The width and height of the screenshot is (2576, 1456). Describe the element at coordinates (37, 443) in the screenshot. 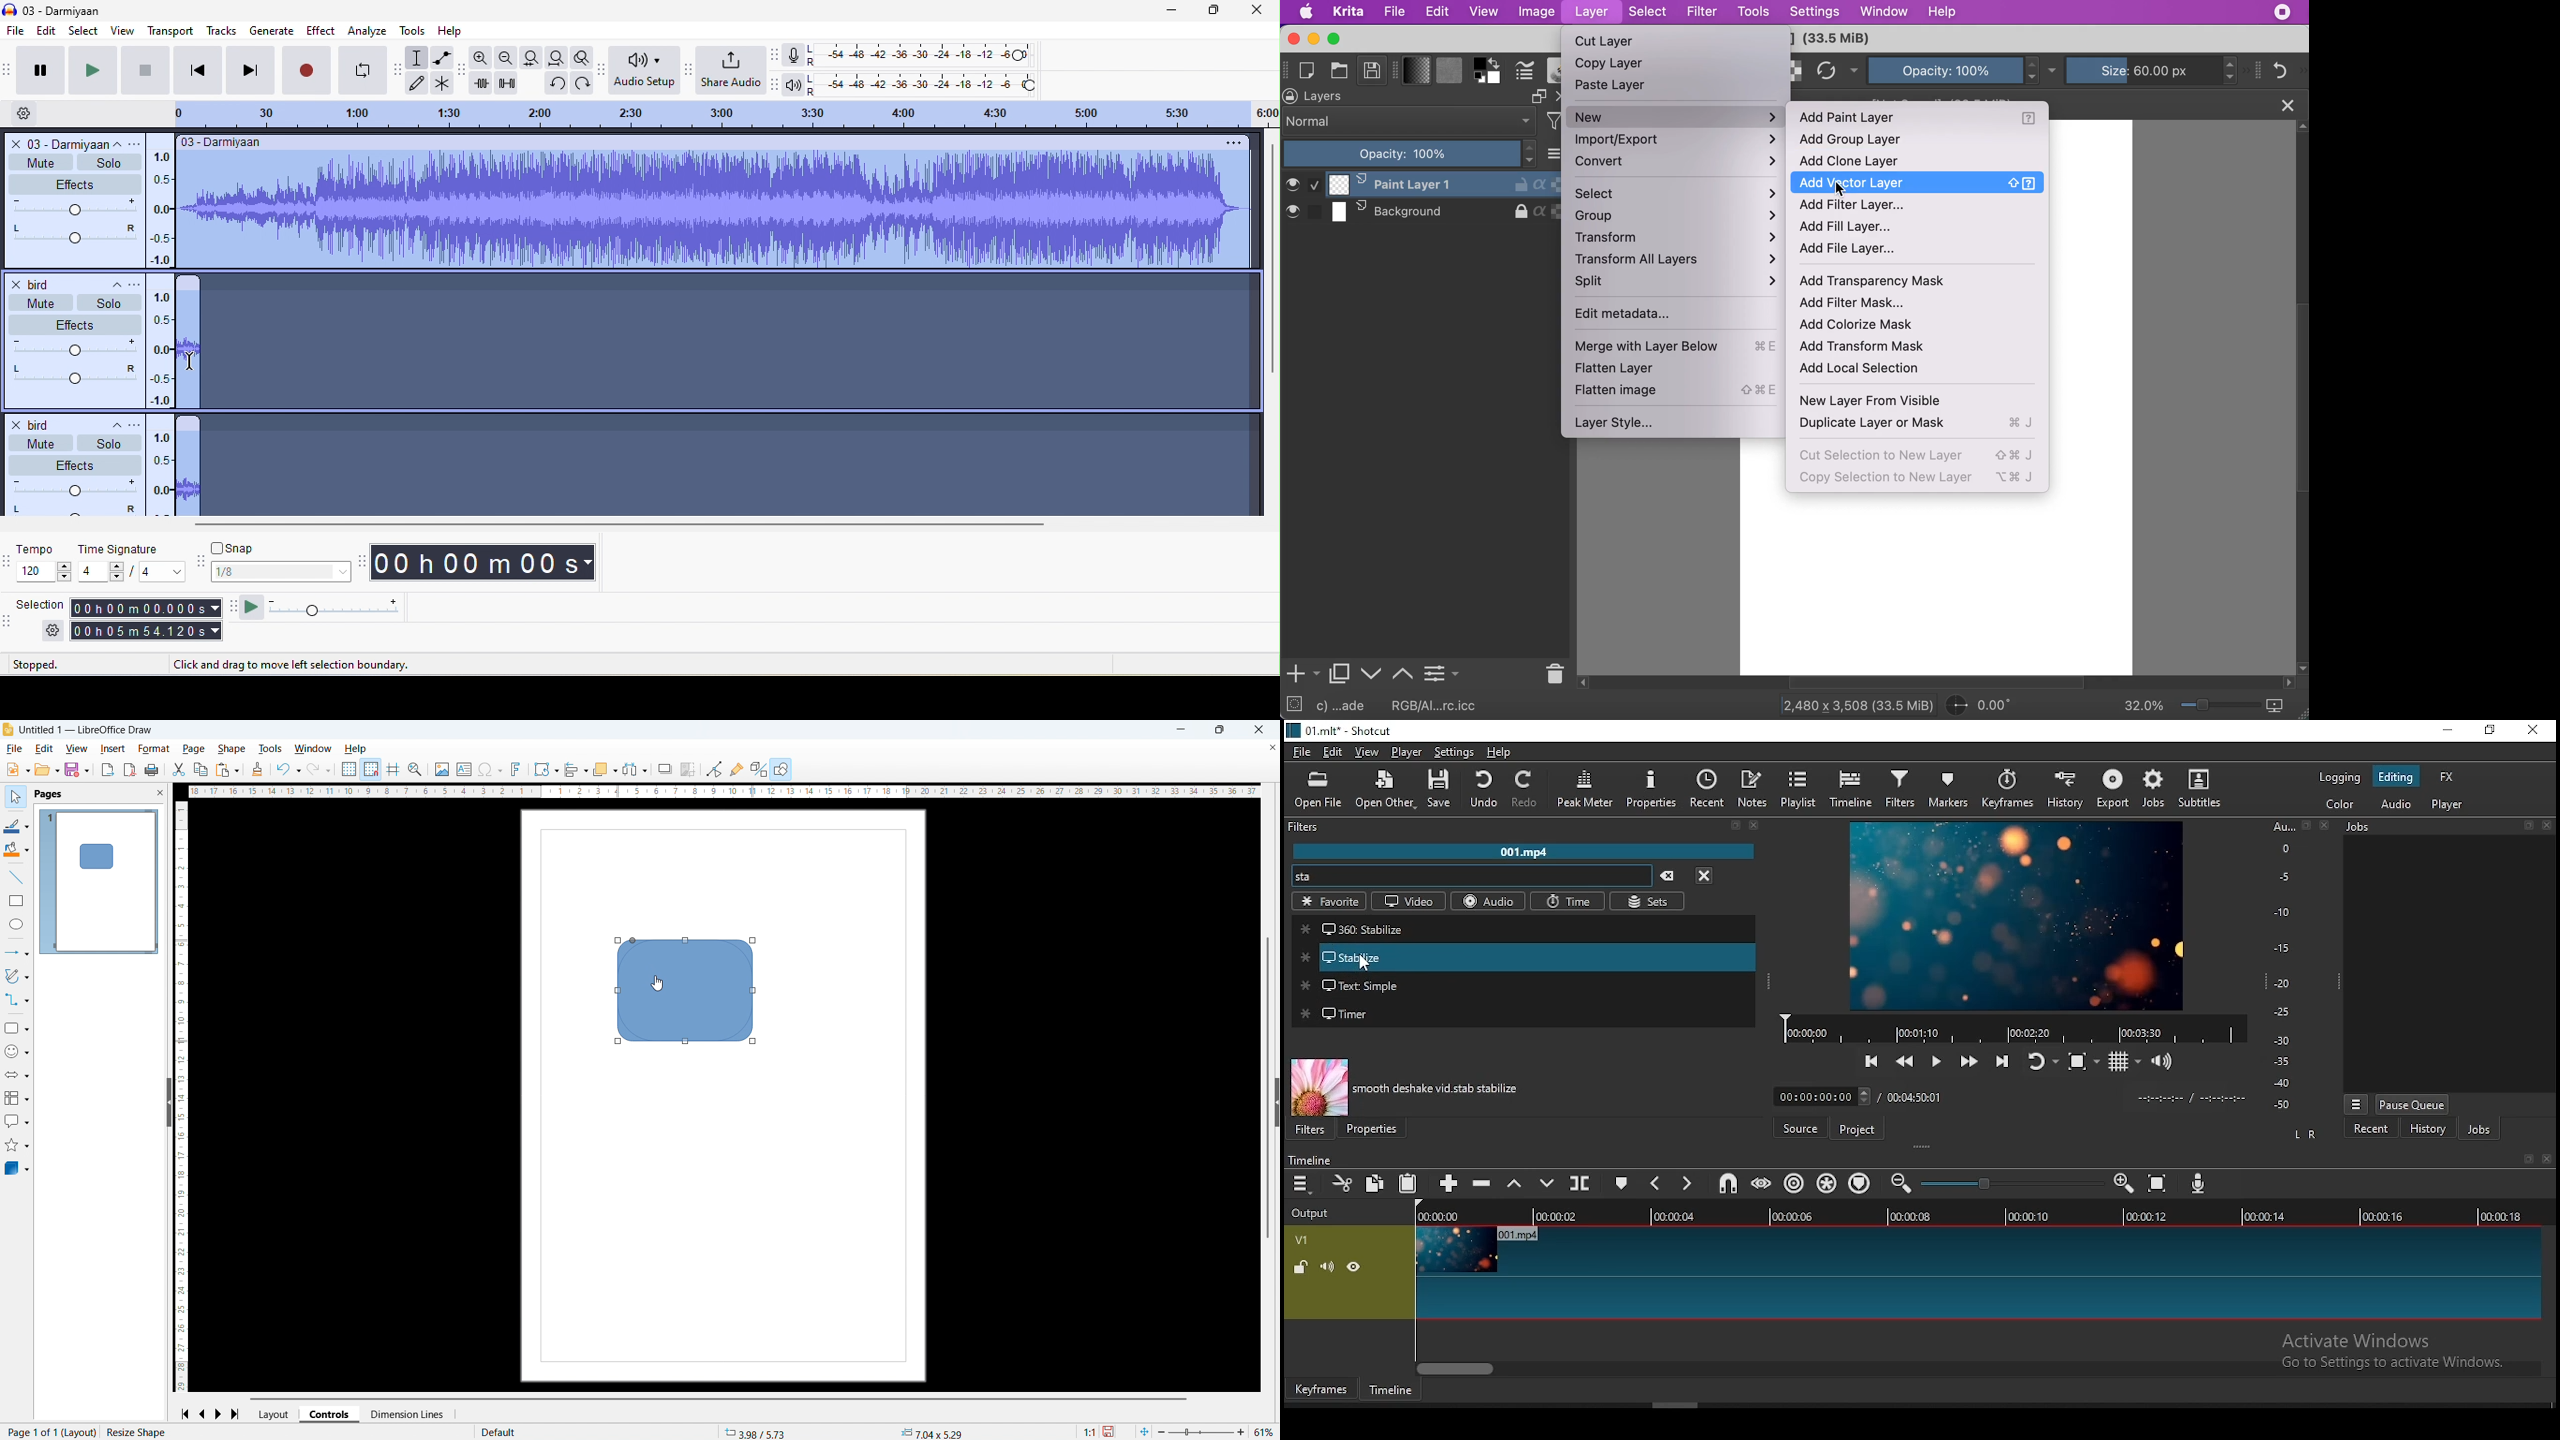

I see `mute` at that location.